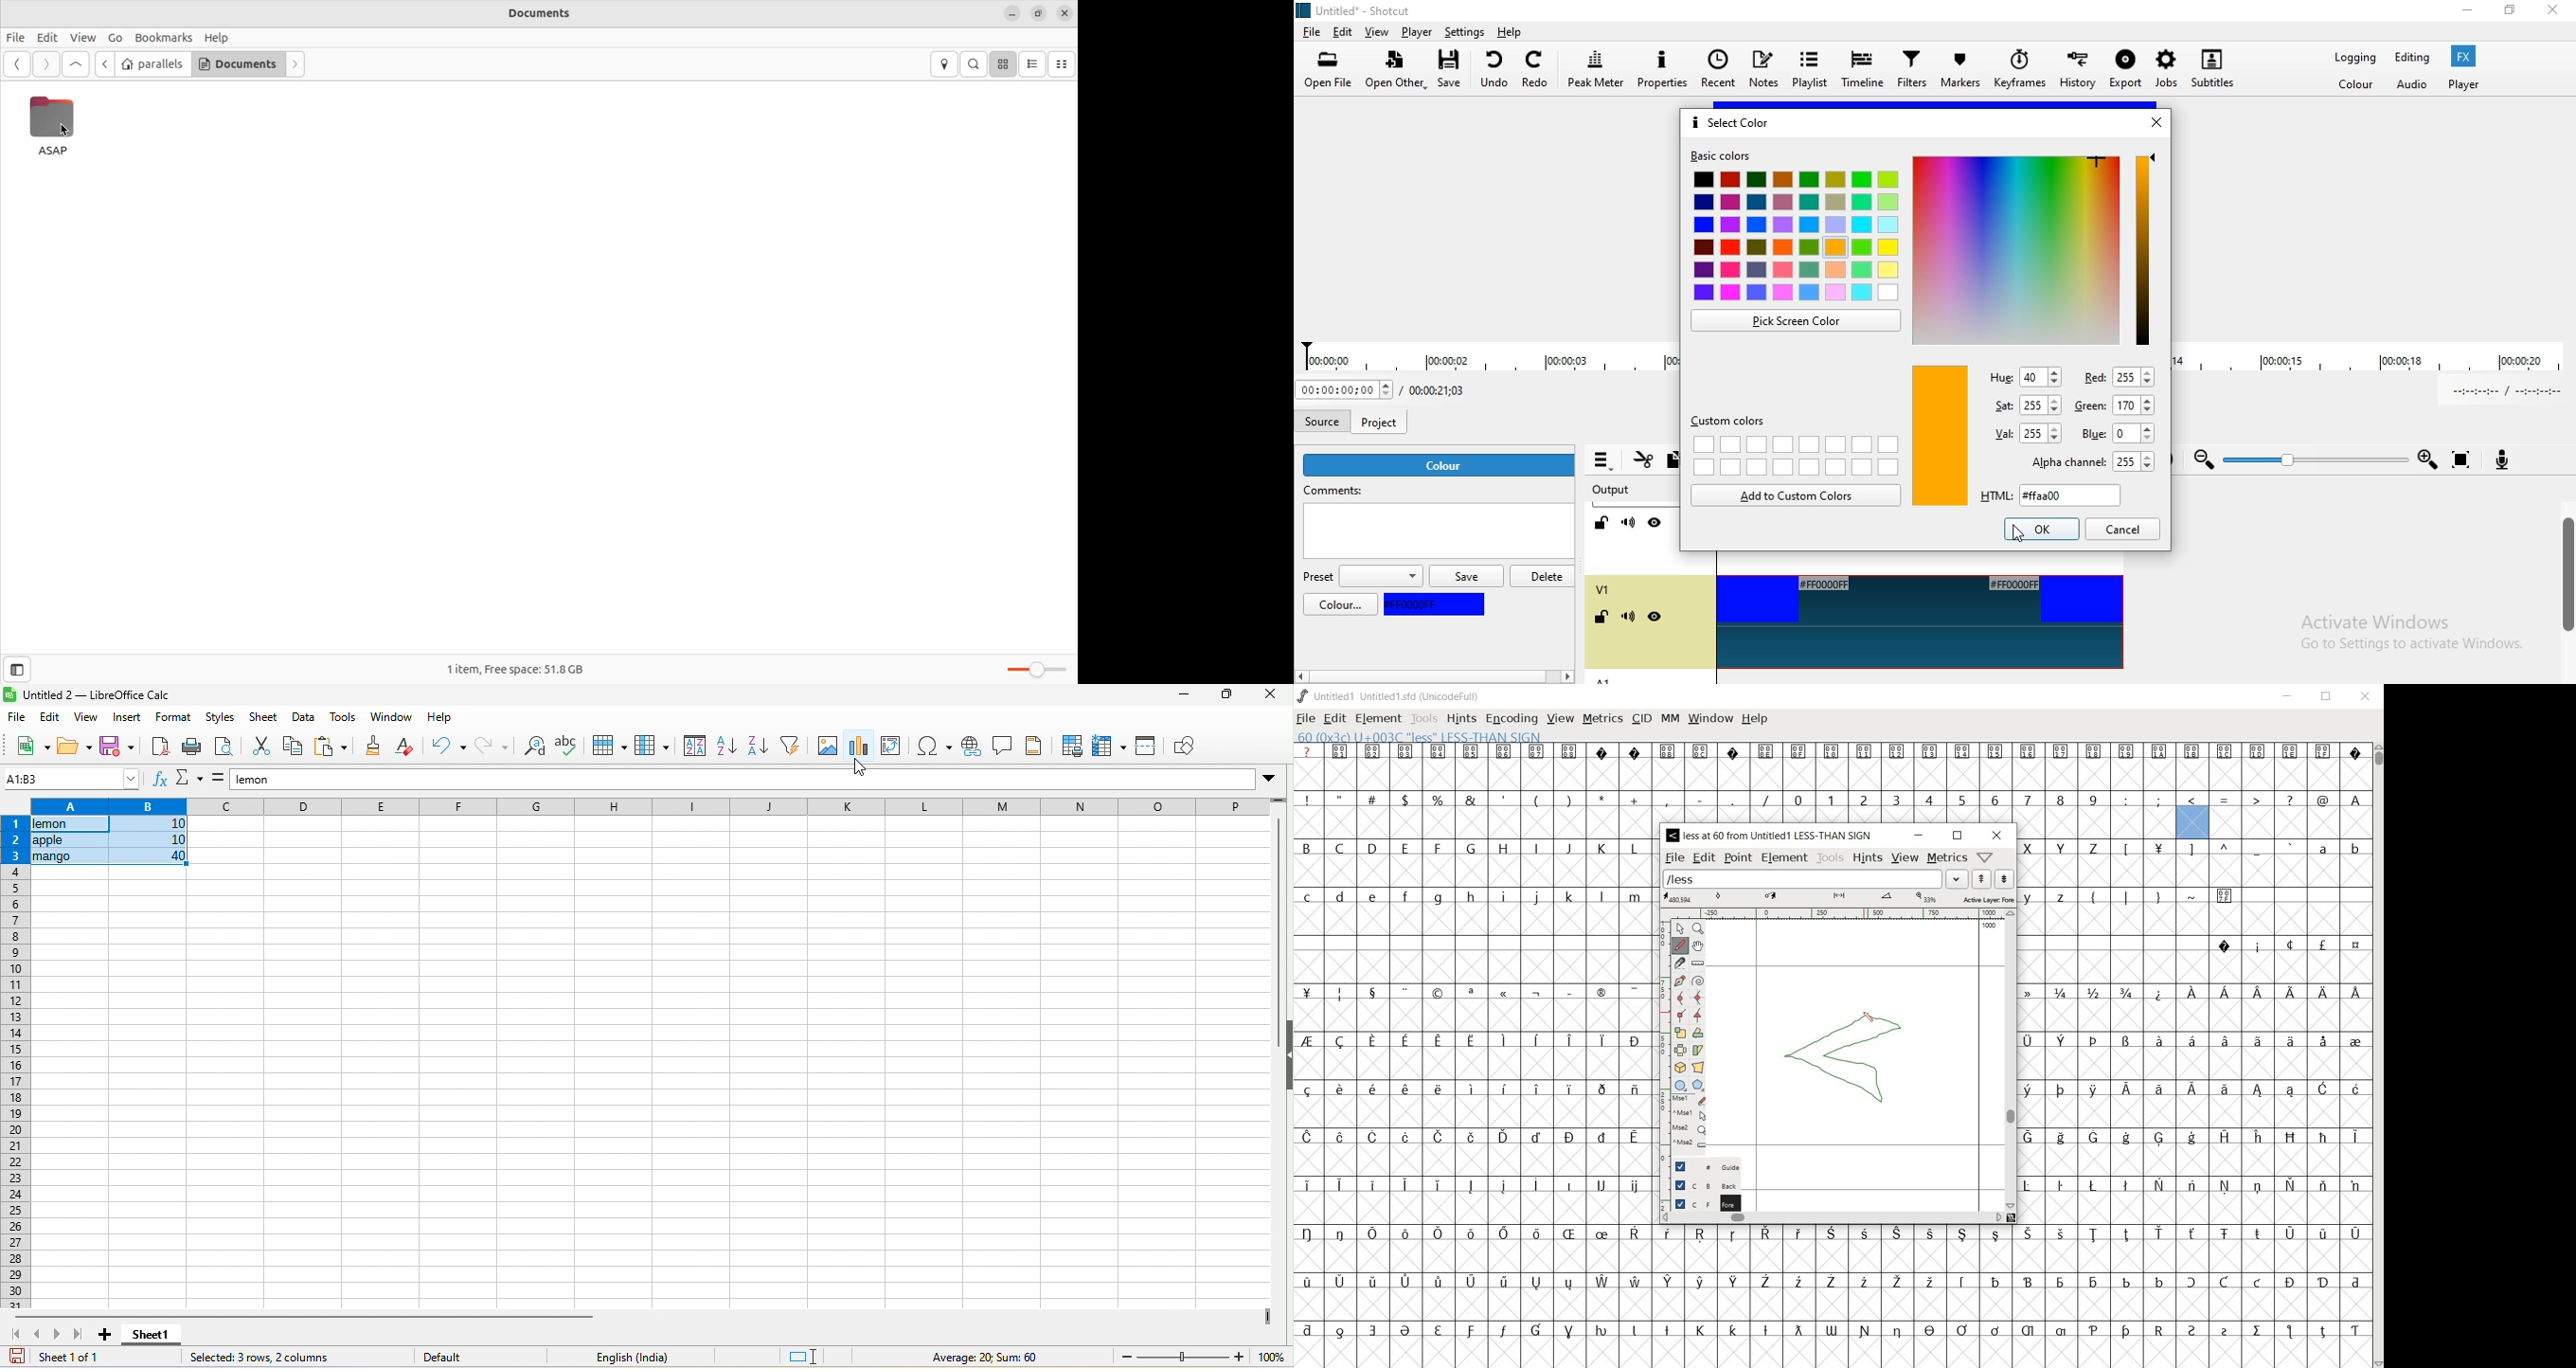 Image resolution: width=2576 pixels, height=1372 pixels. I want to click on empty cells, so click(1474, 920).